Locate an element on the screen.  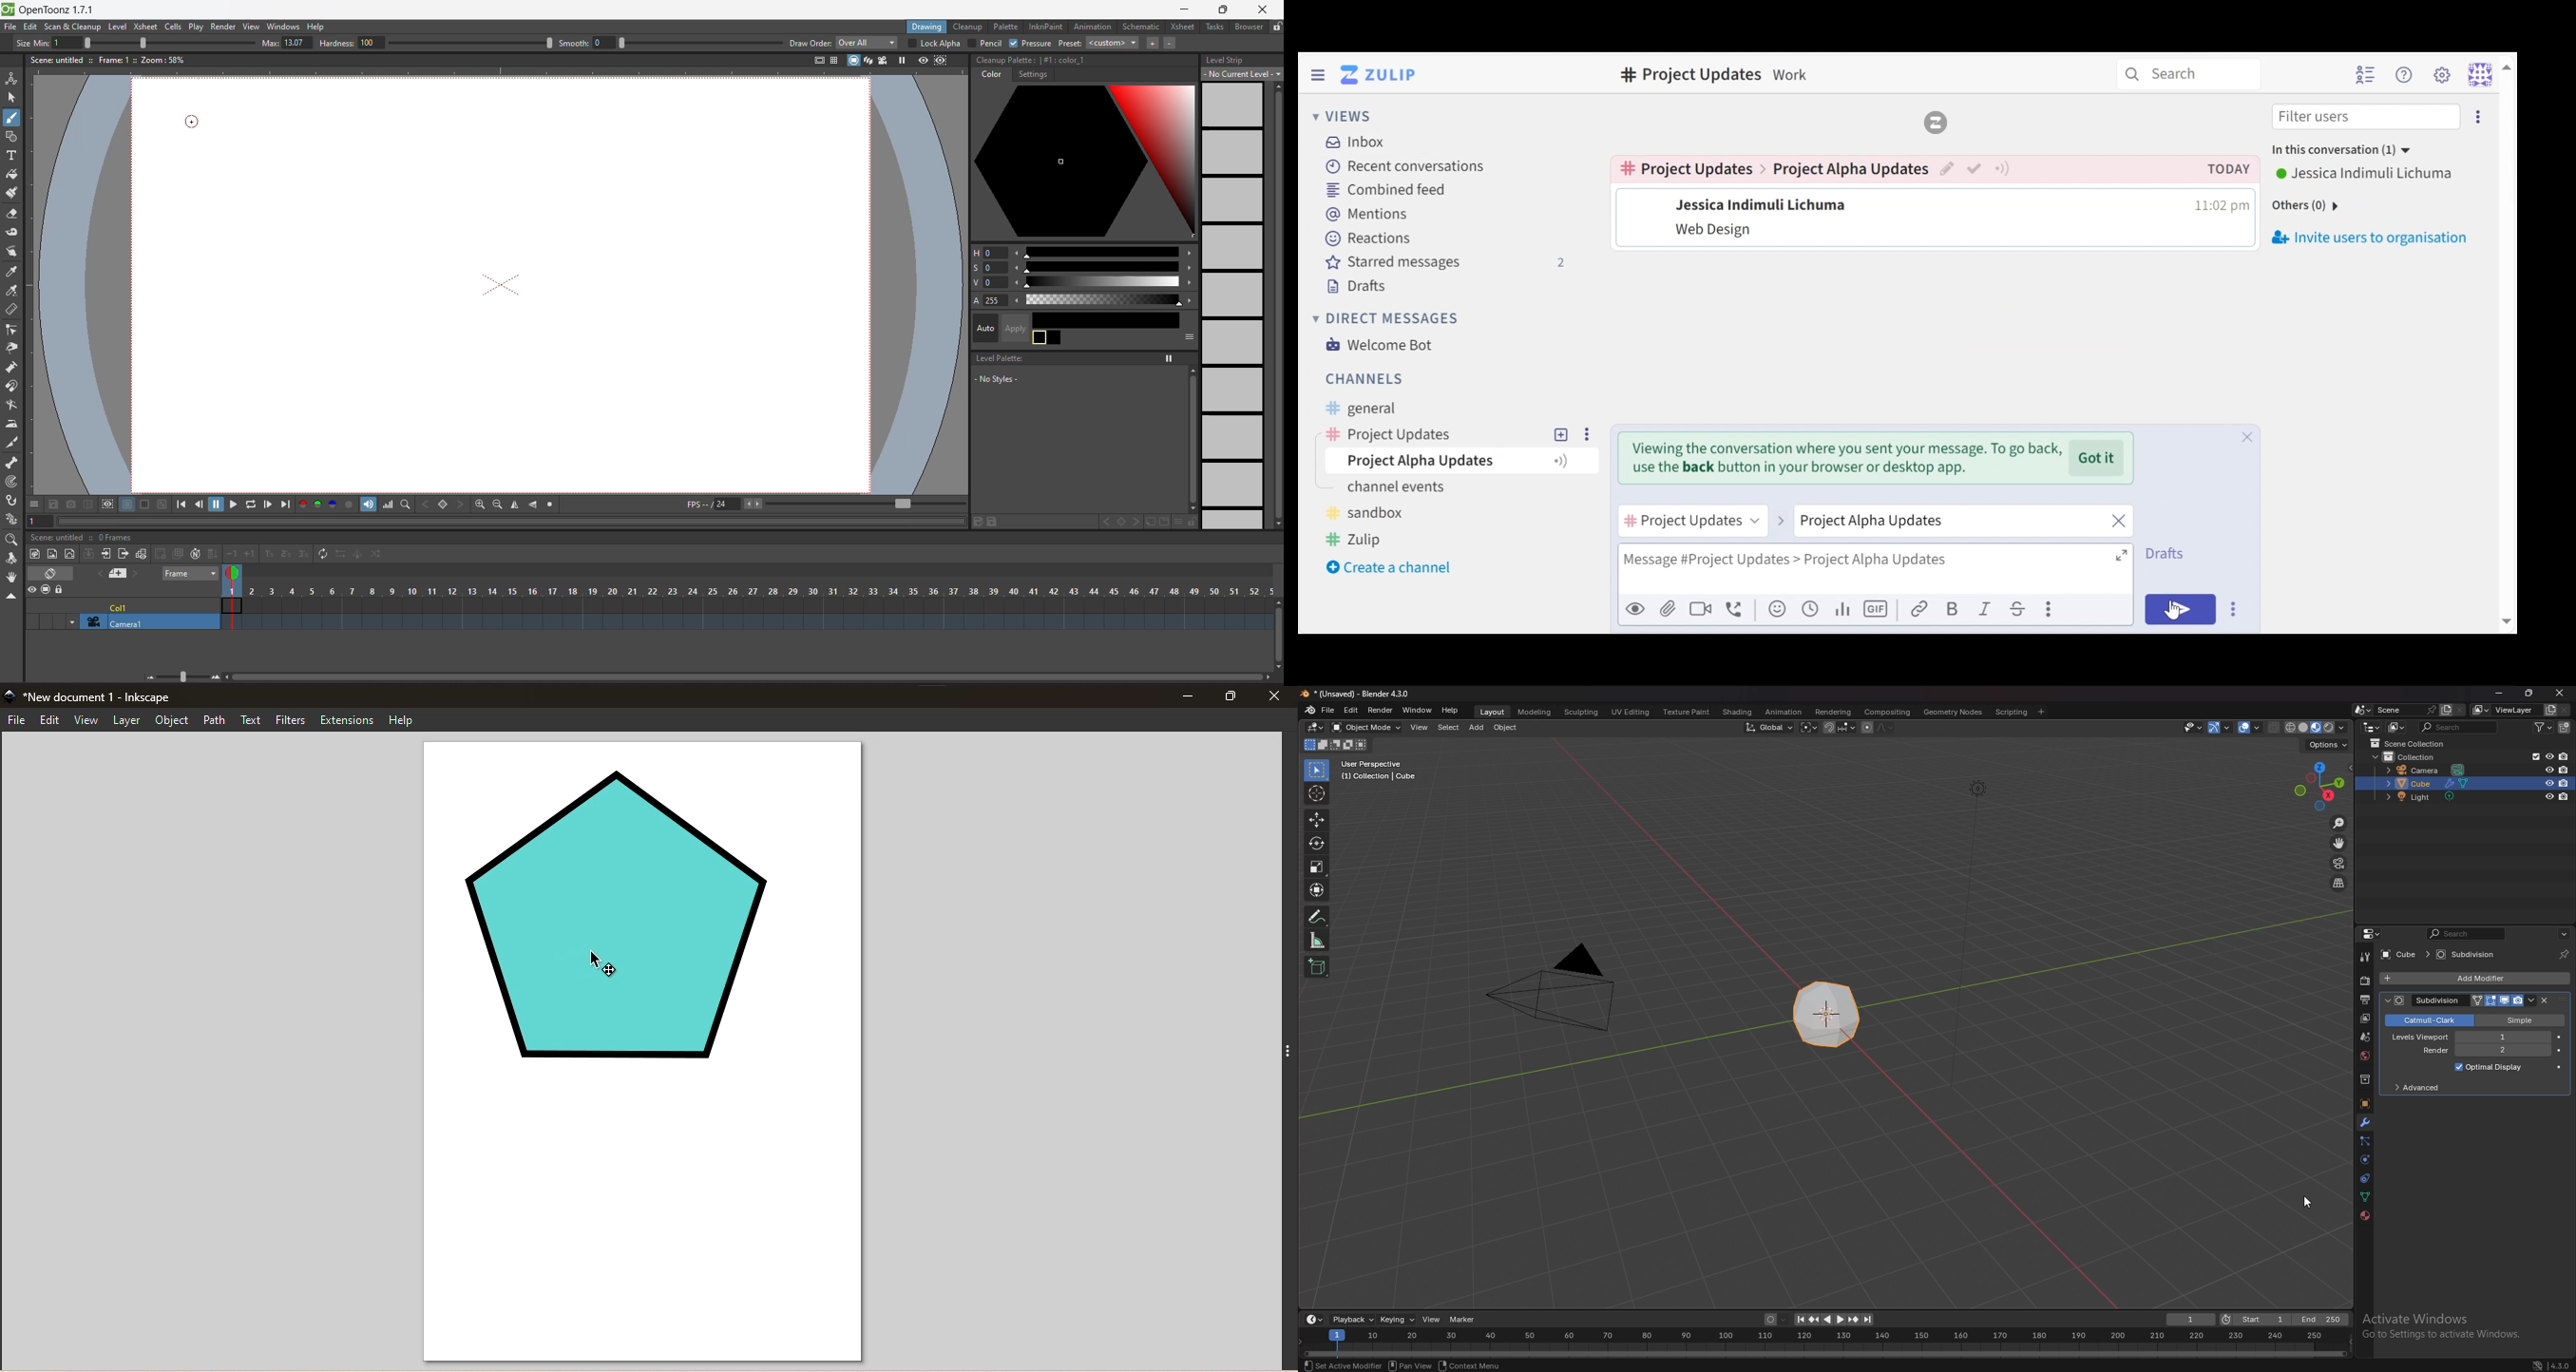
sub division is located at coordinates (2442, 1000).